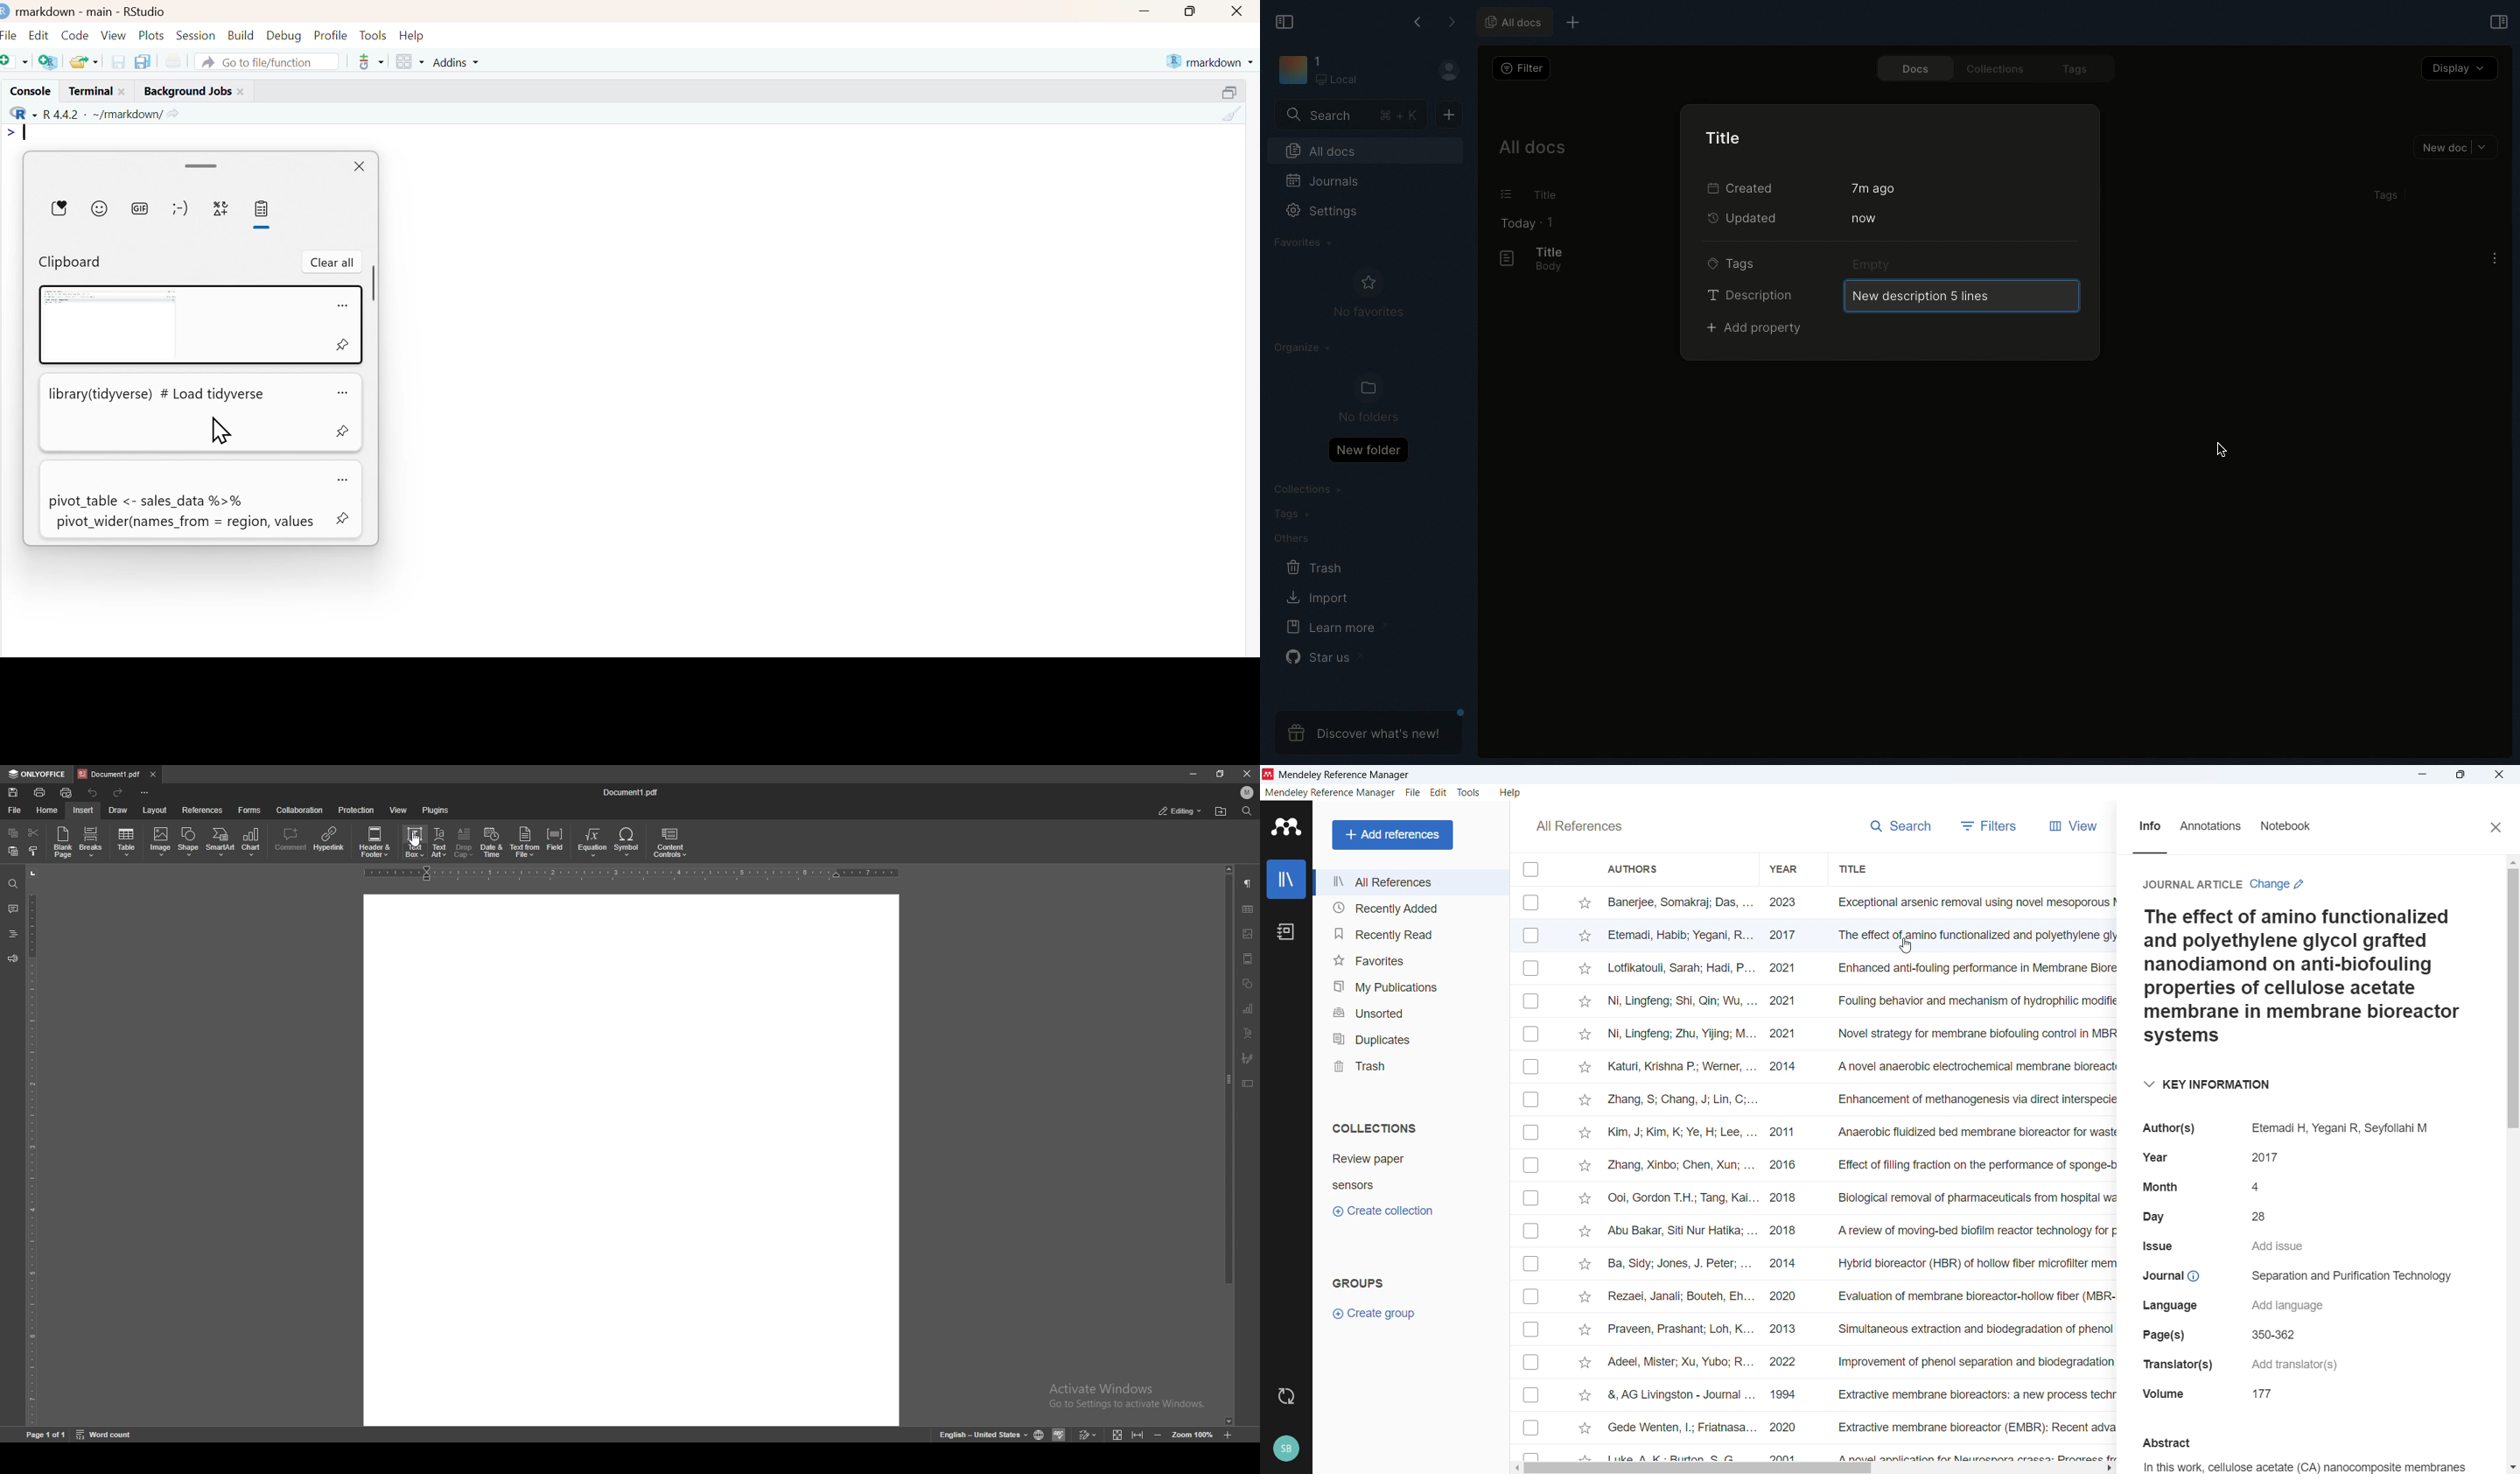 The image size is (2520, 1484). Describe the element at coordinates (345, 434) in the screenshot. I see `pin` at that location.